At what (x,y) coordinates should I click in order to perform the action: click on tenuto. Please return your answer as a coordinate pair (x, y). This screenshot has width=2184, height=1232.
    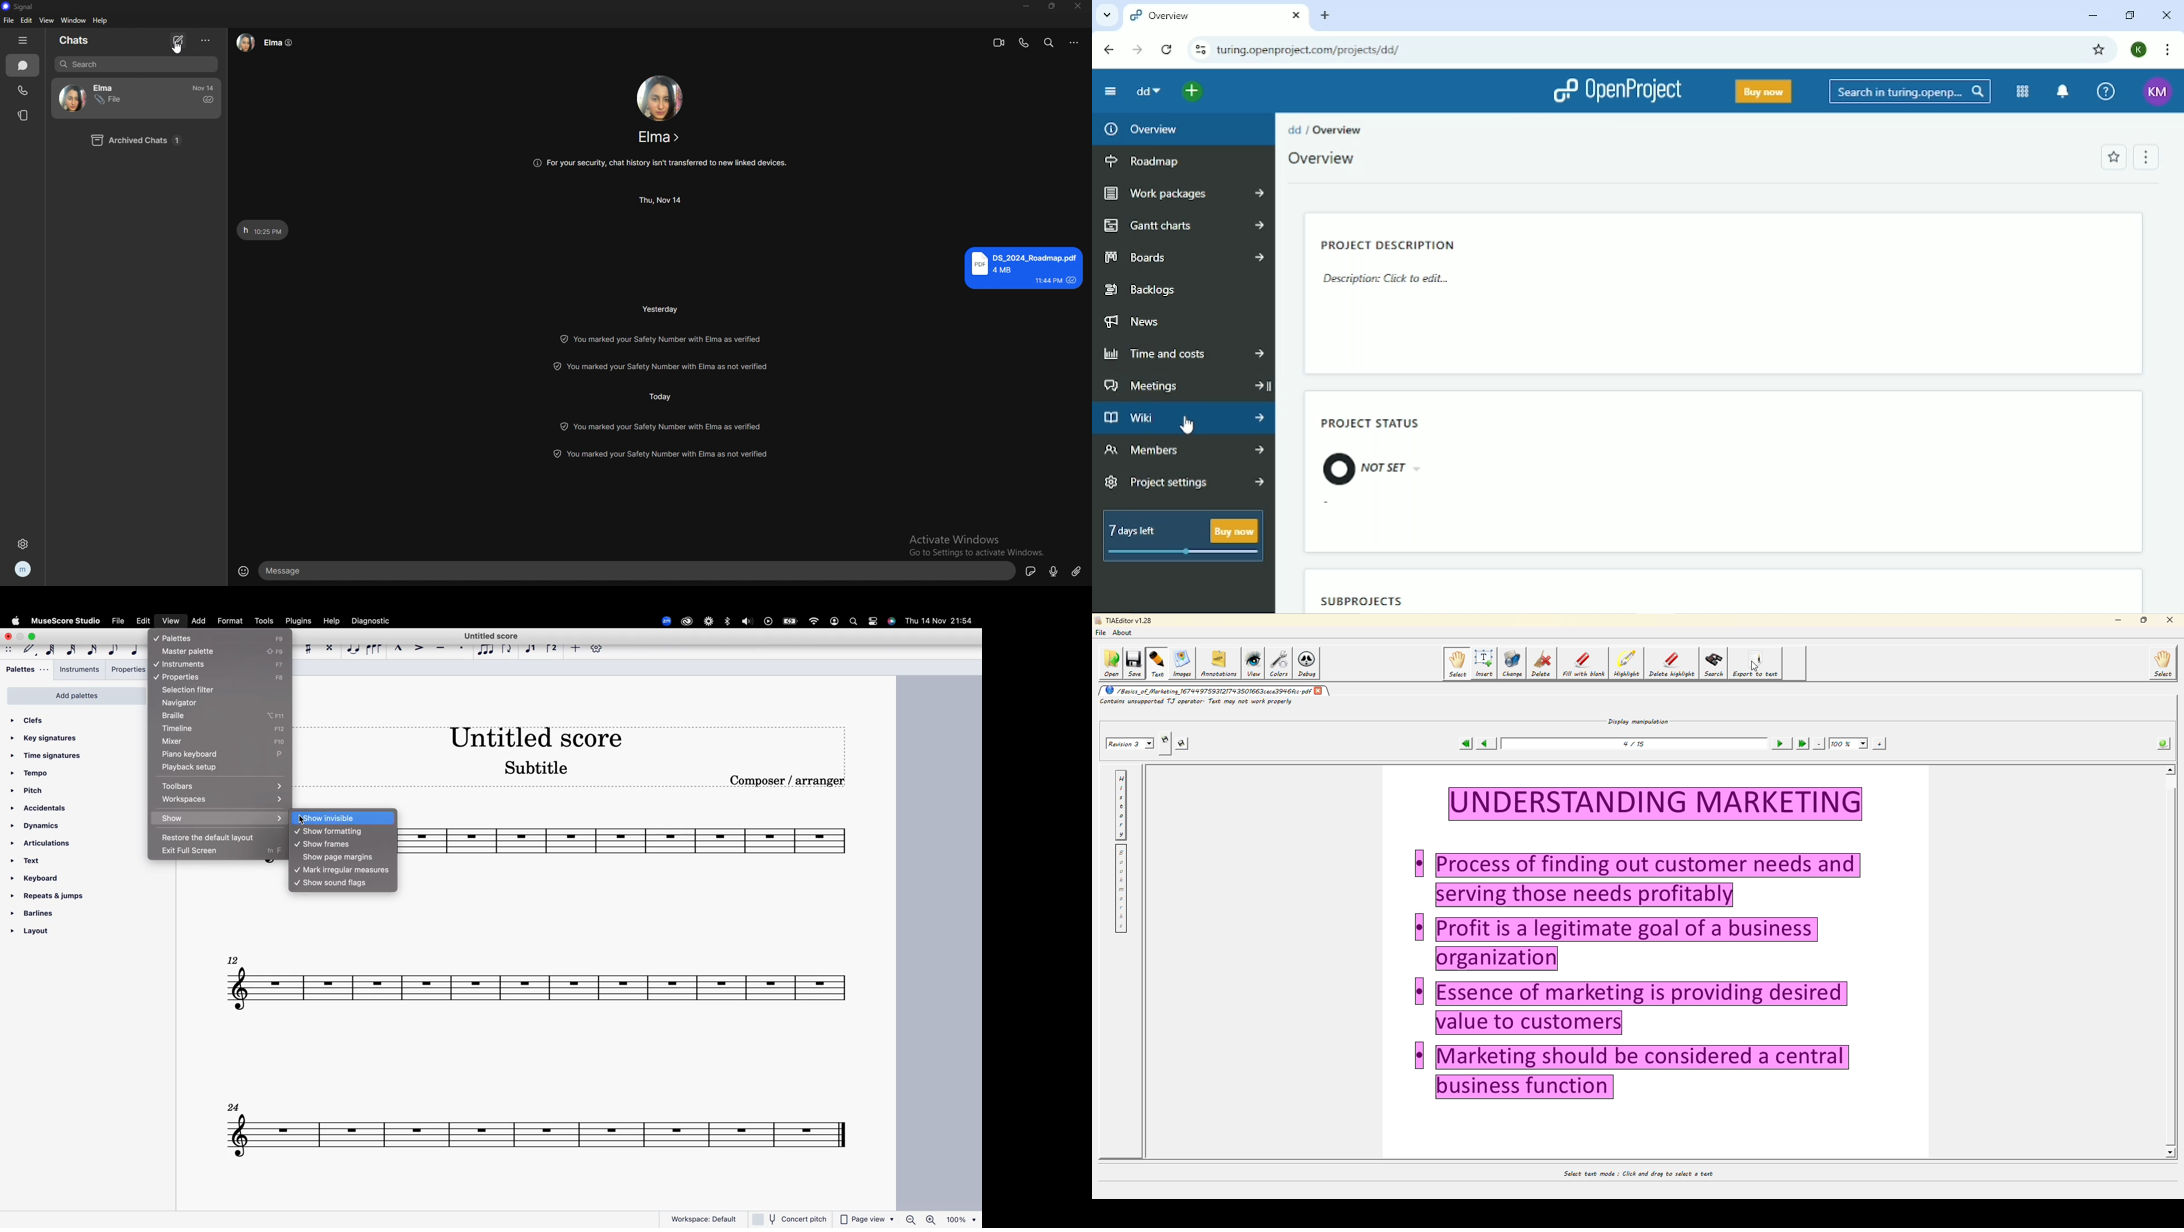
    Looking at the image, I should click on (441, 648).